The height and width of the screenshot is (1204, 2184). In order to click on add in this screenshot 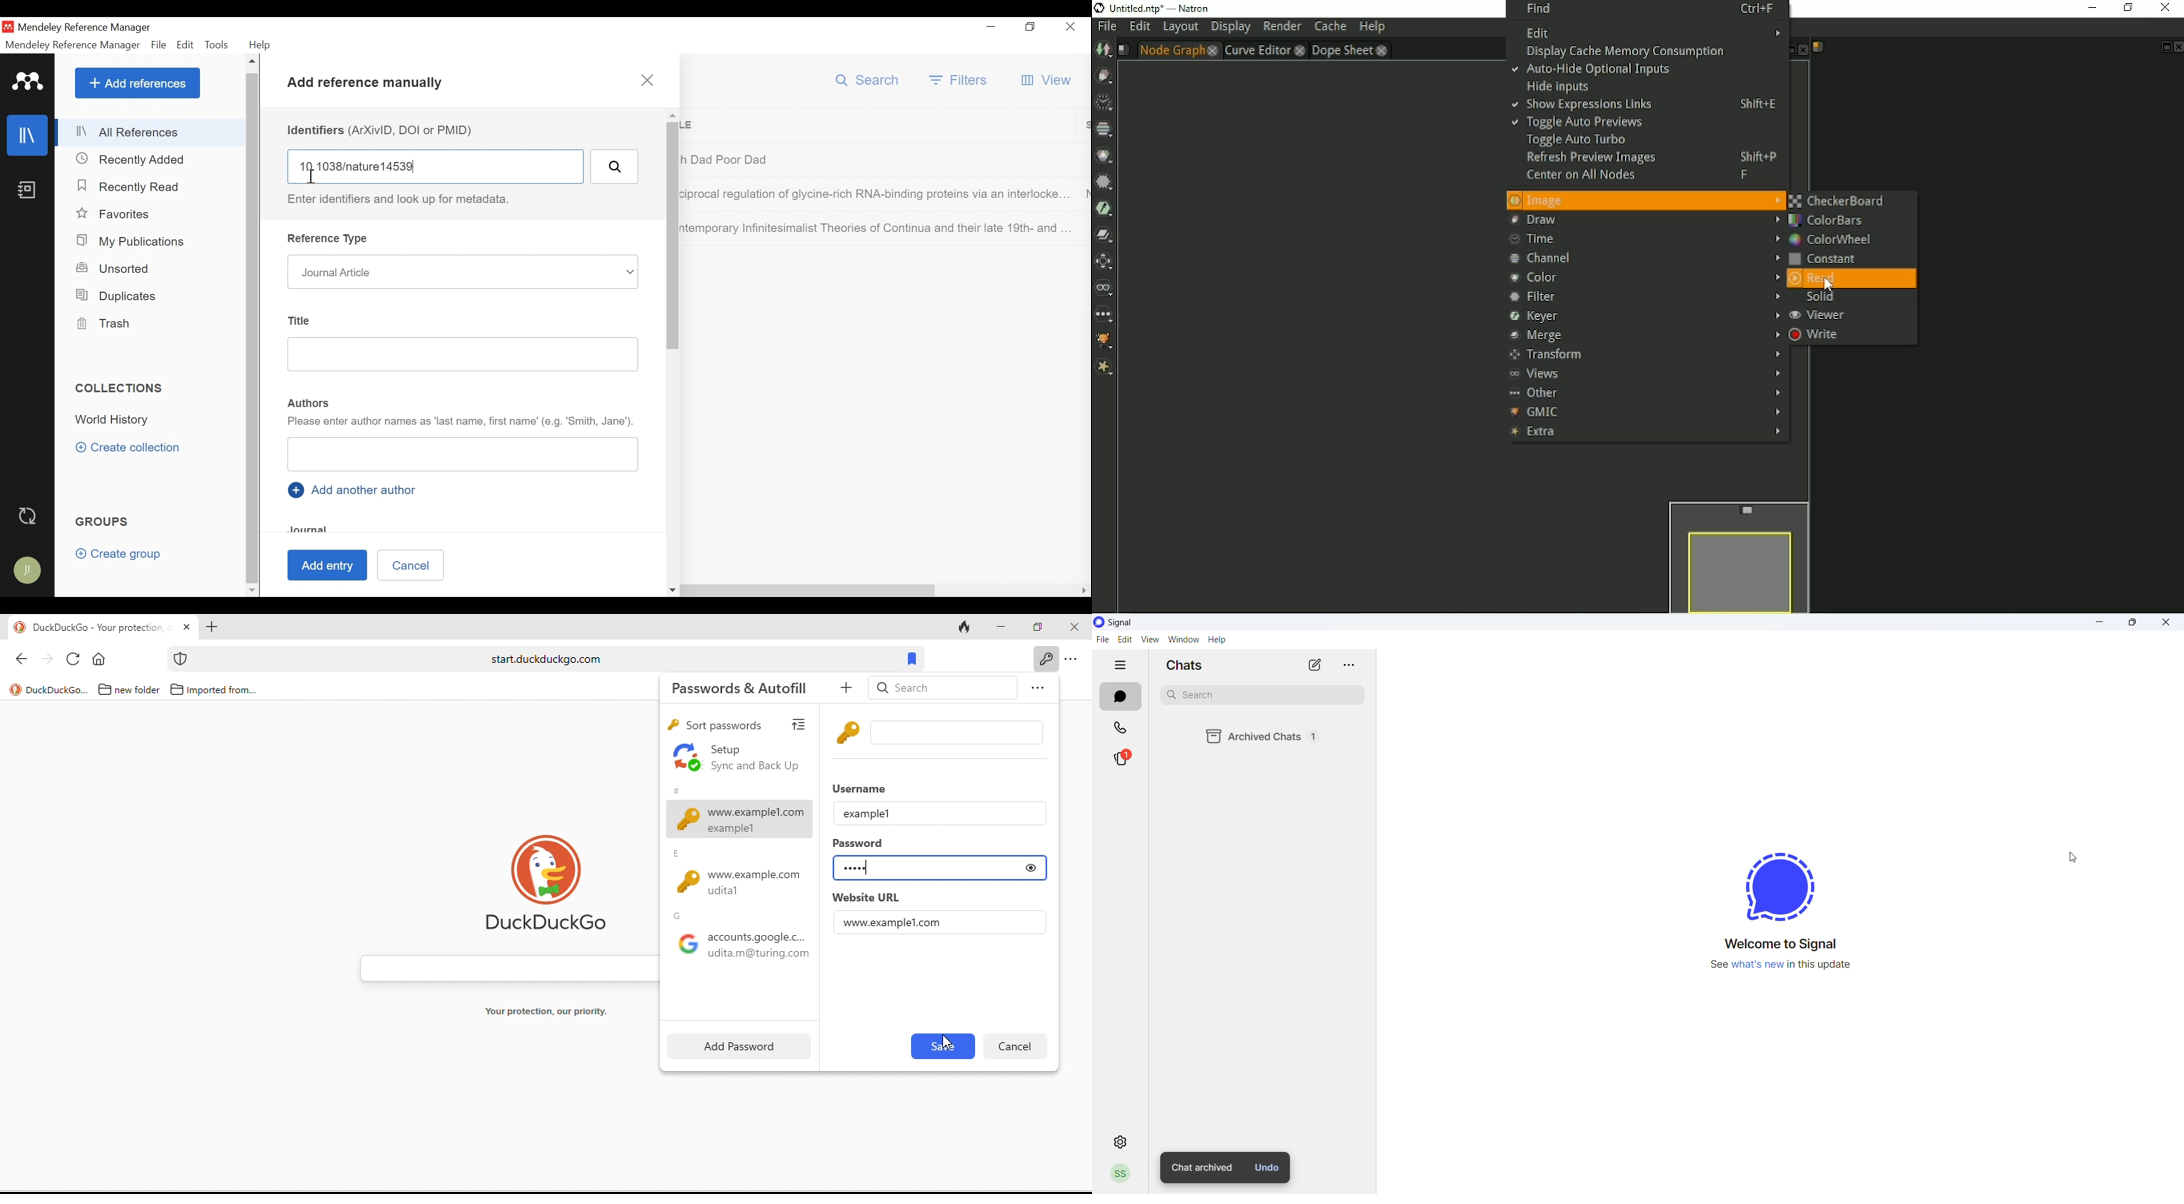, I will do `click(849, 688)`.